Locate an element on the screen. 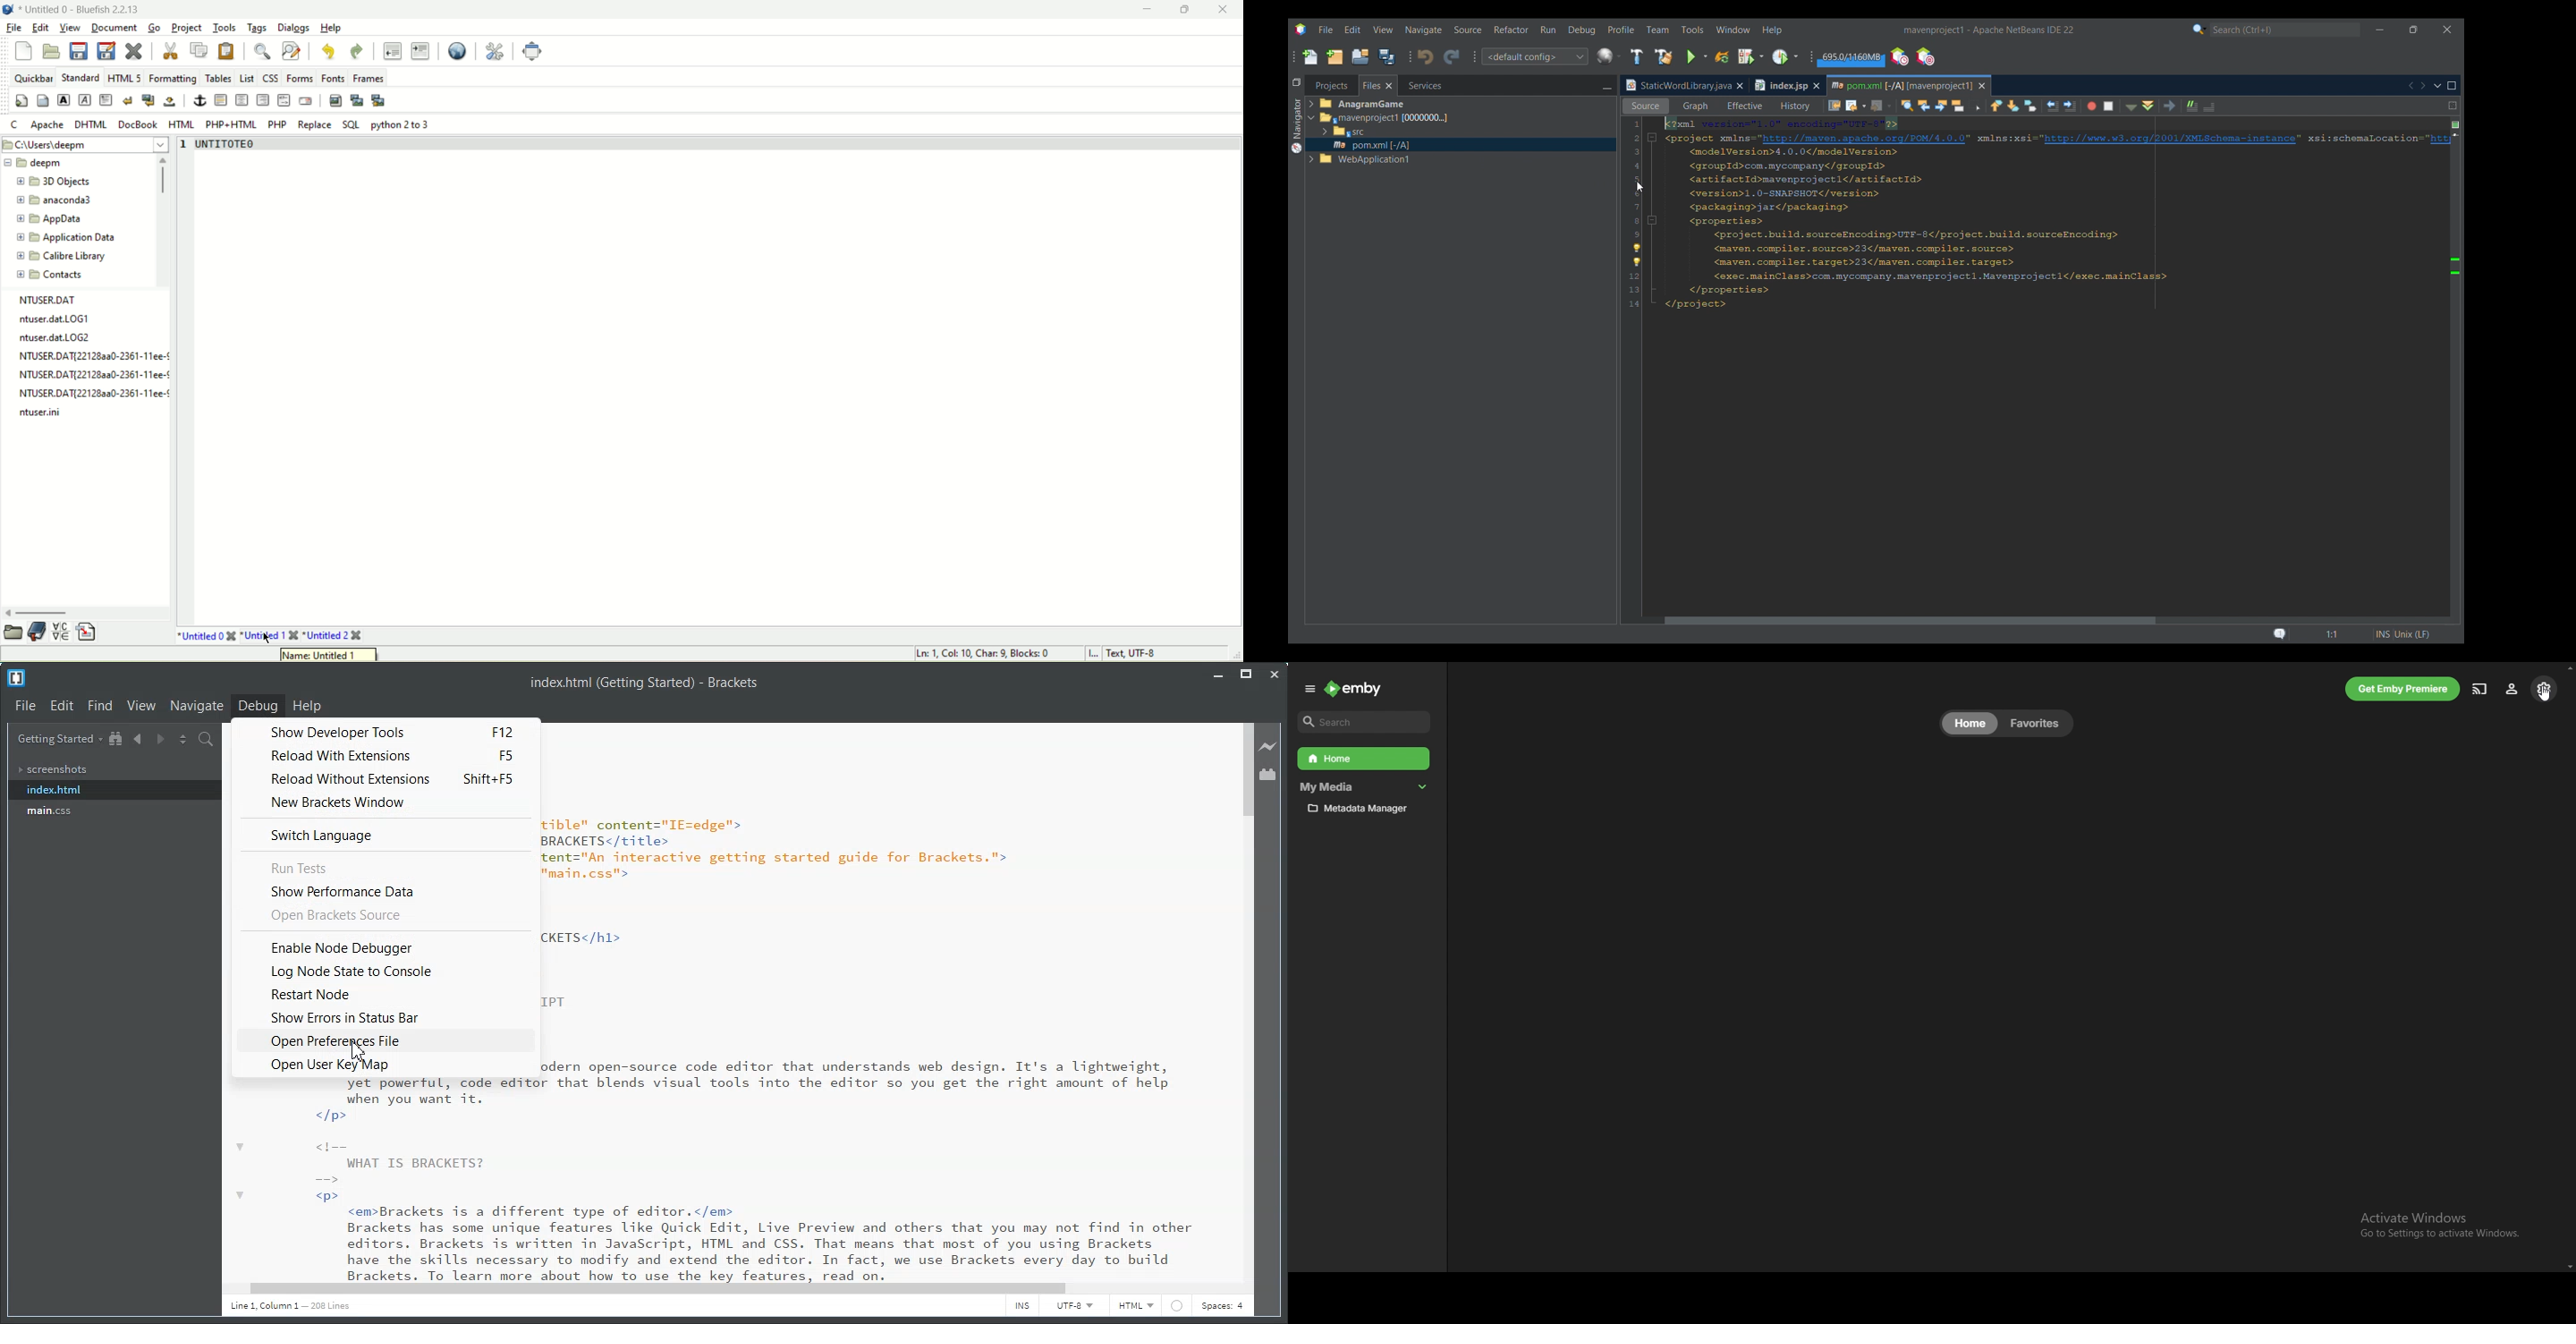  Close tab is located at coordinates (1982, 86).